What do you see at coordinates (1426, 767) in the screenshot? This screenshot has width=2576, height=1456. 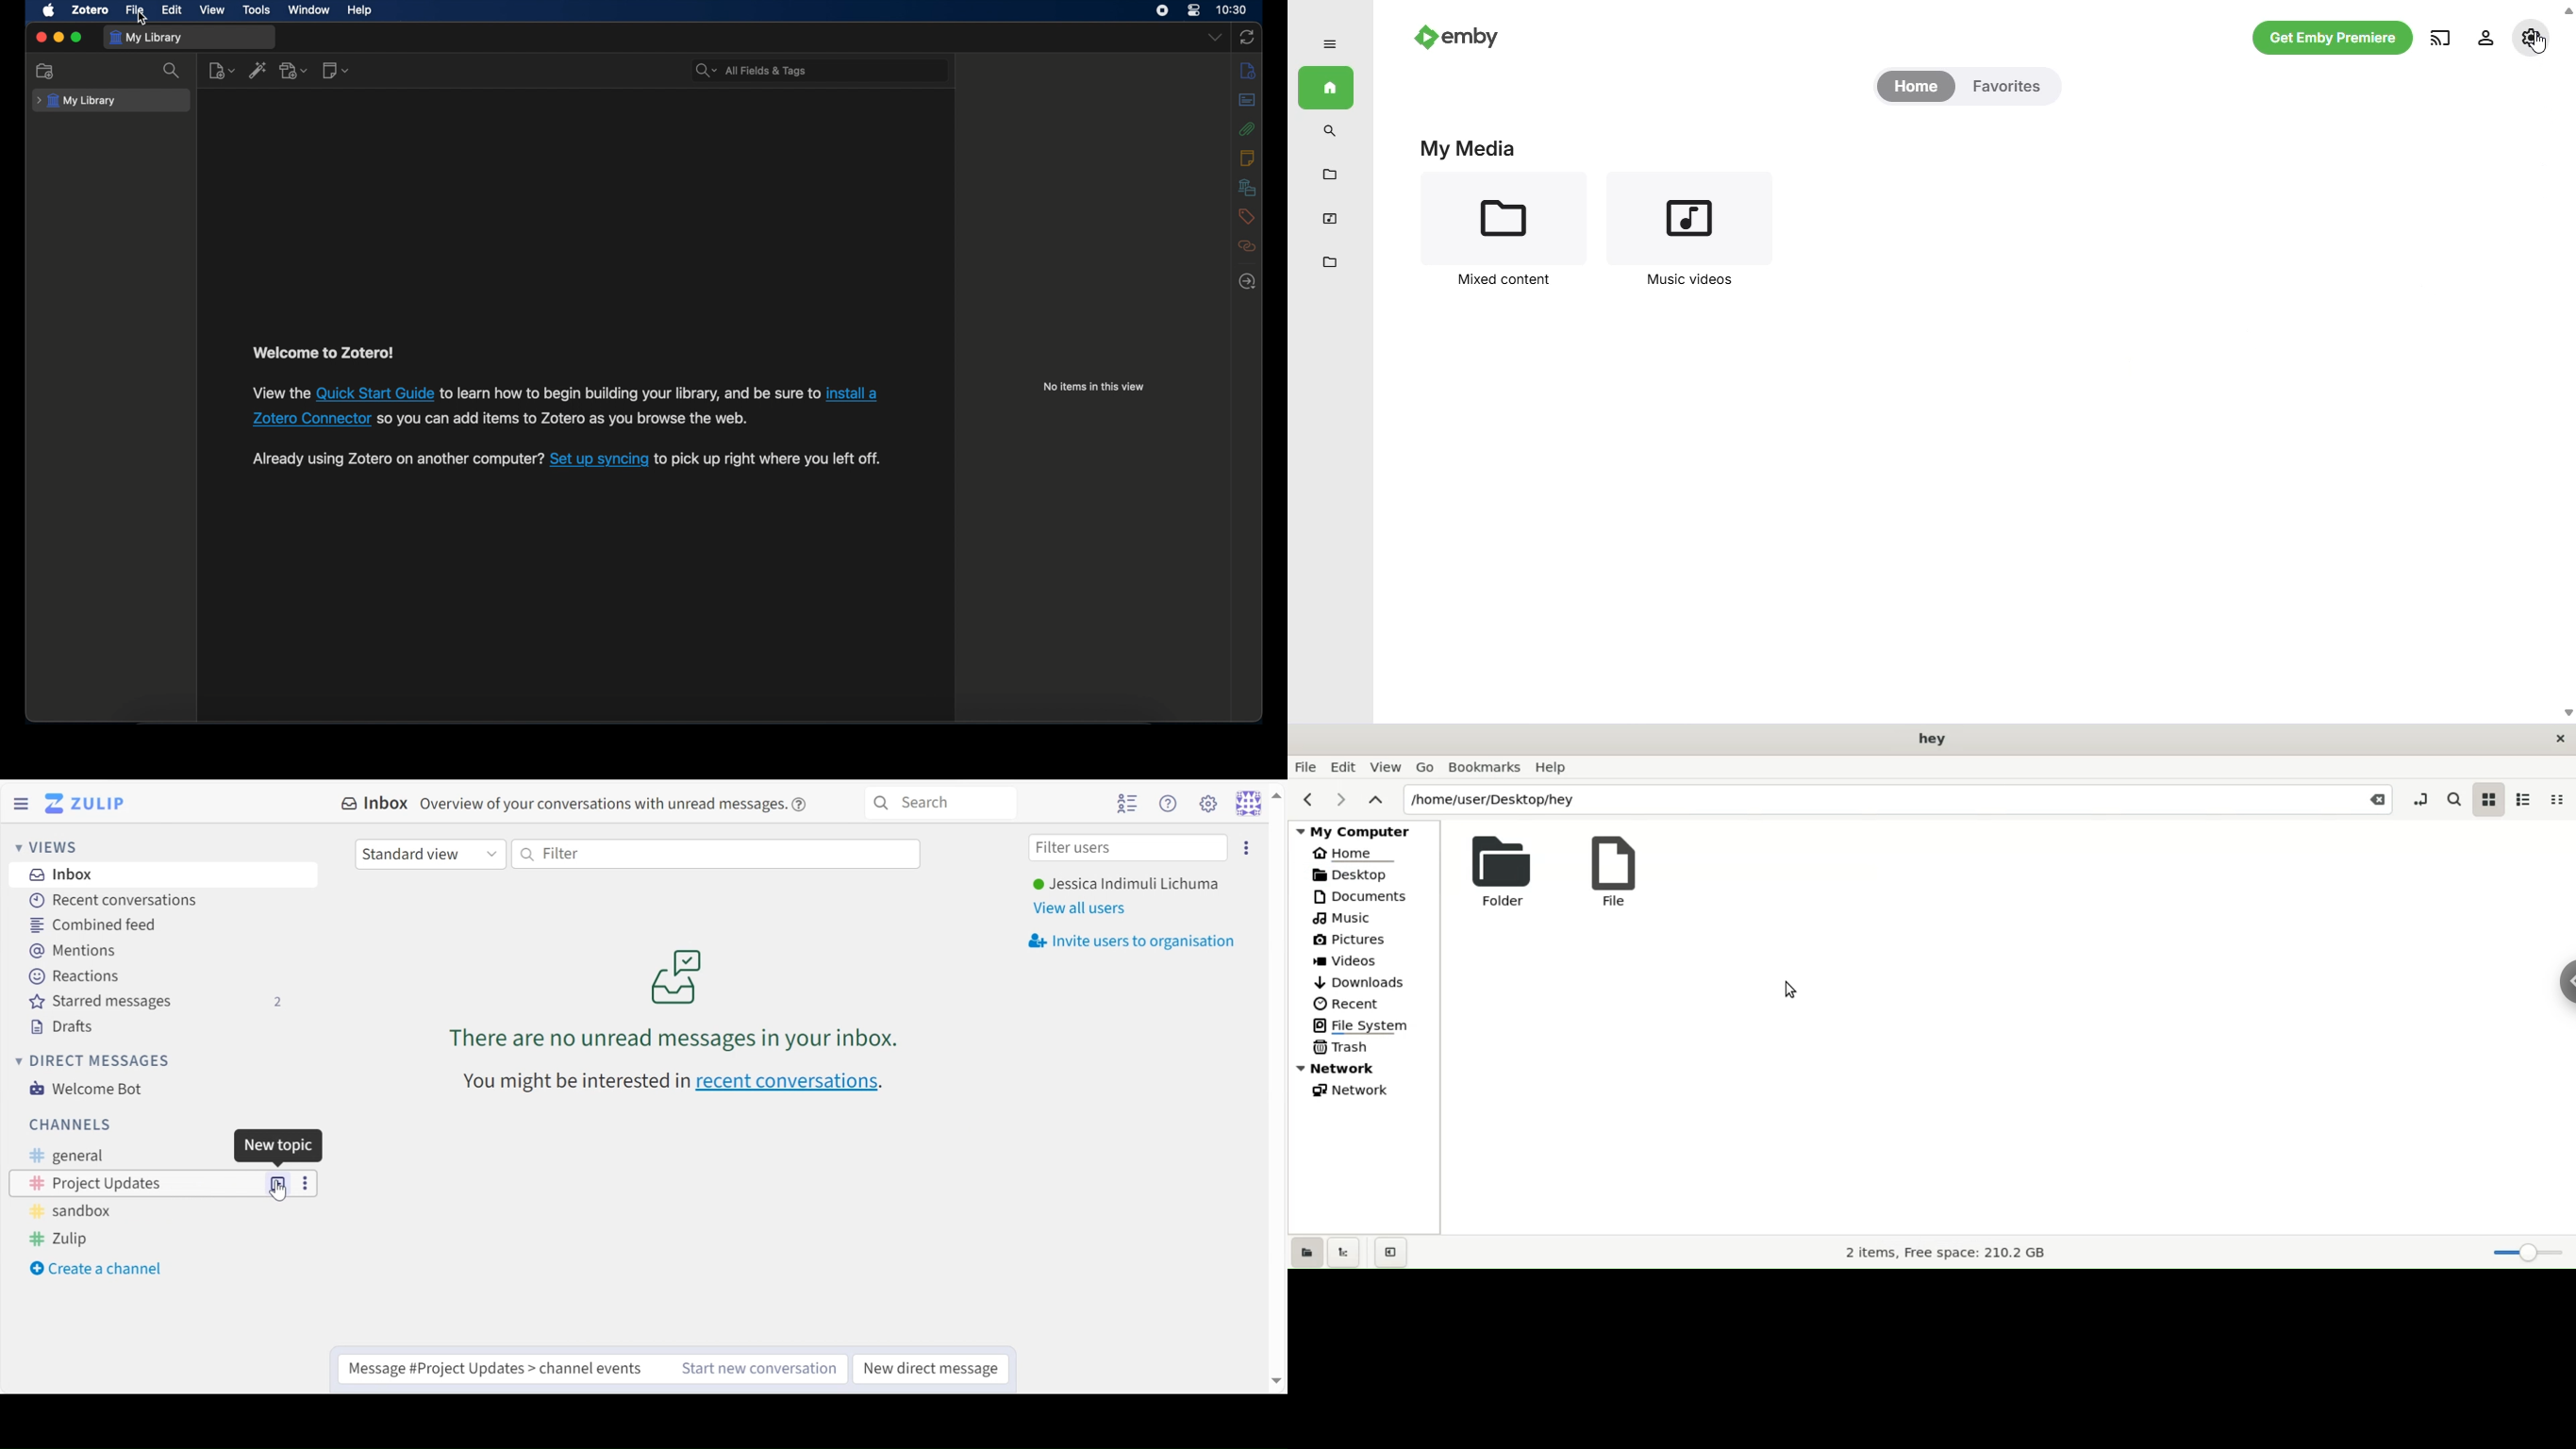 I see `Go ` at bounding box center [1426, 767].